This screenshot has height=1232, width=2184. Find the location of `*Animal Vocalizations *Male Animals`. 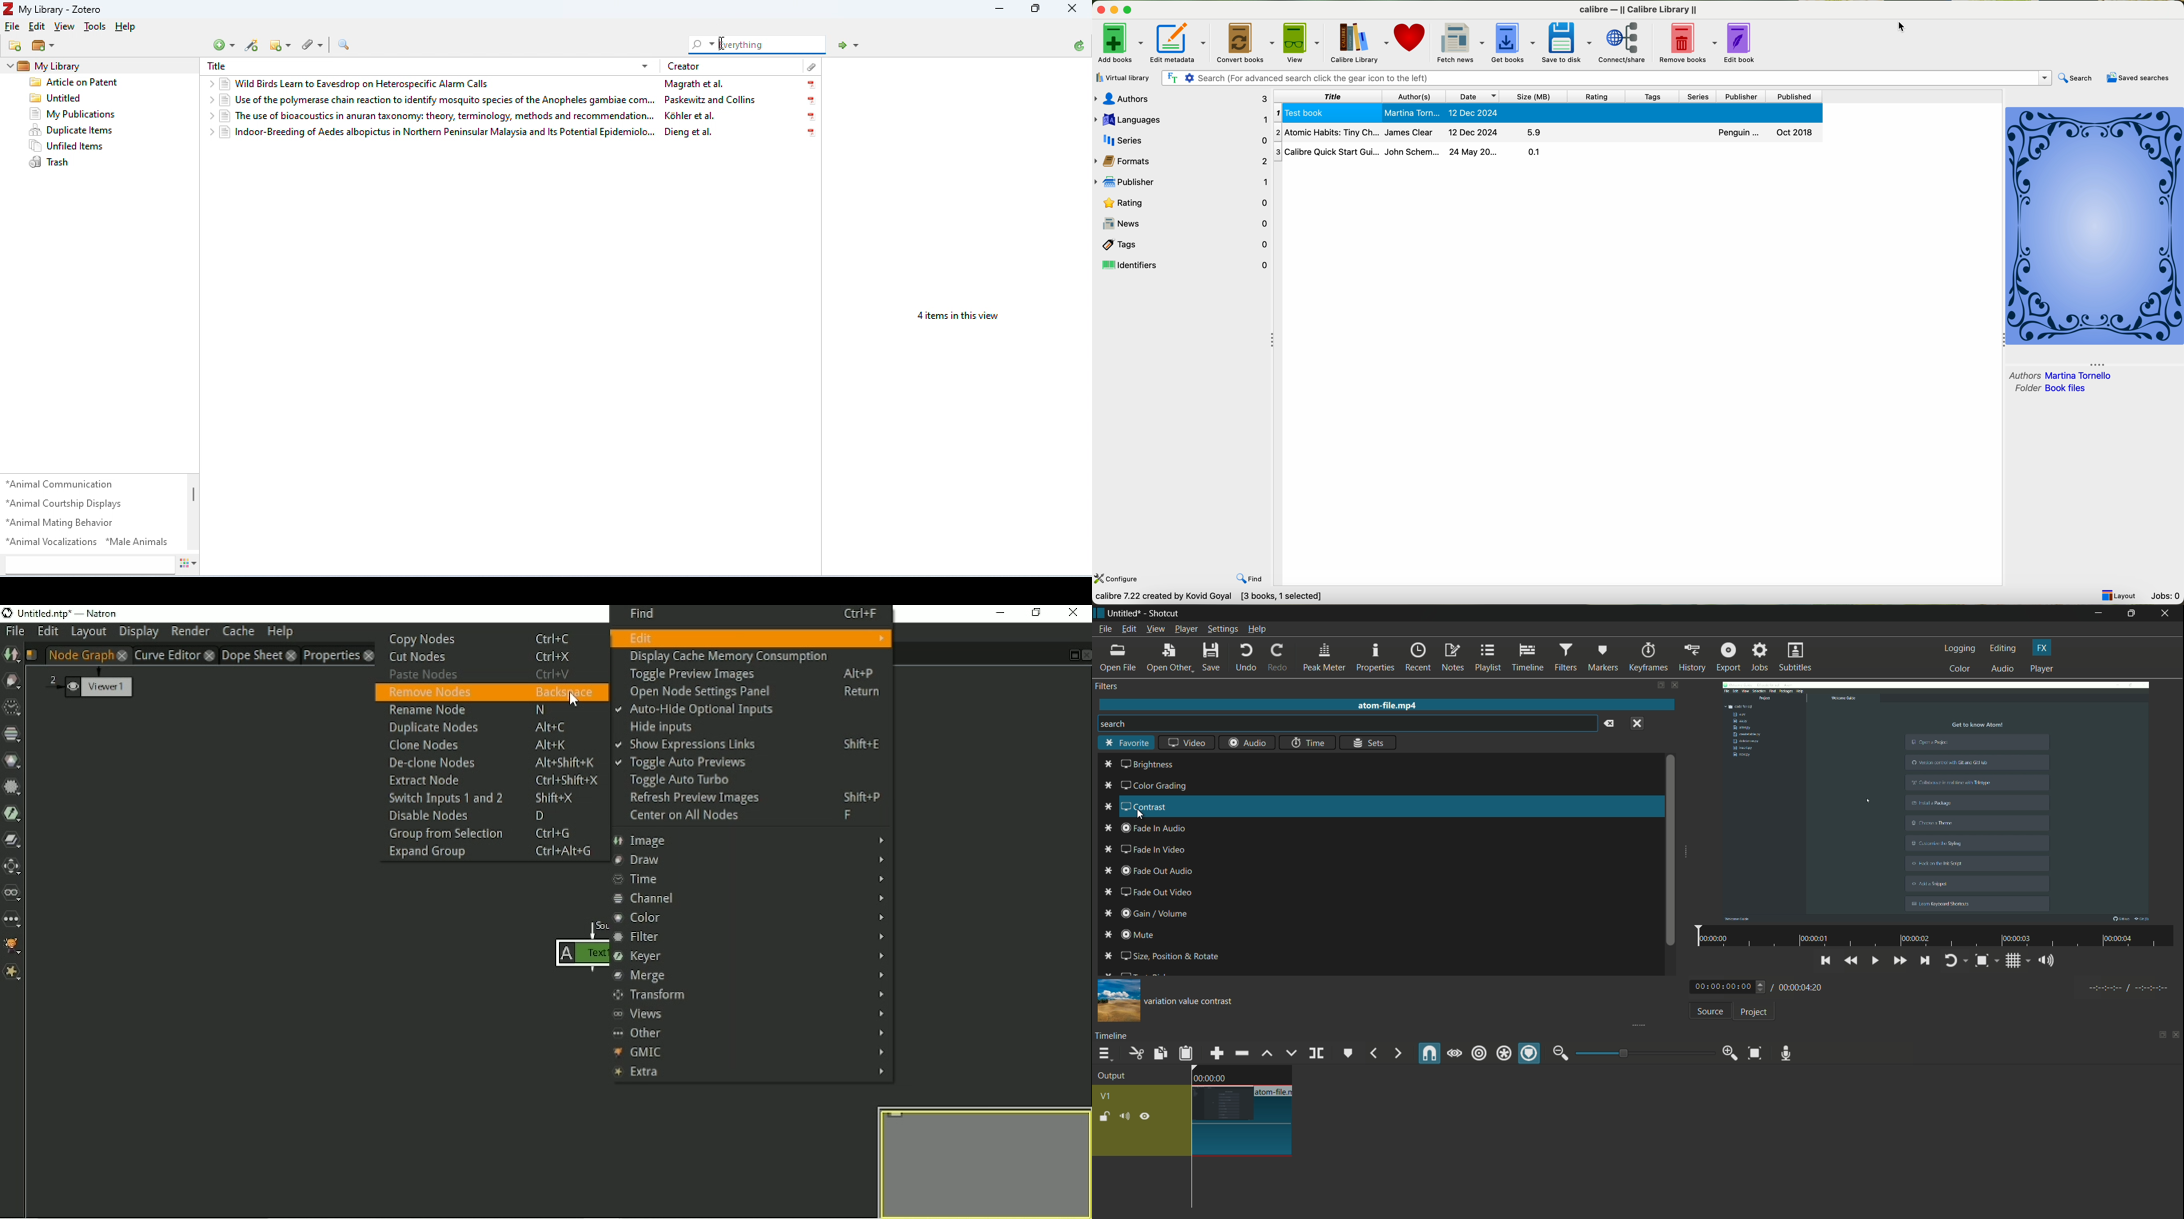

*Animal Vocalizations *Male Animals is located at coordinates (90, 543).